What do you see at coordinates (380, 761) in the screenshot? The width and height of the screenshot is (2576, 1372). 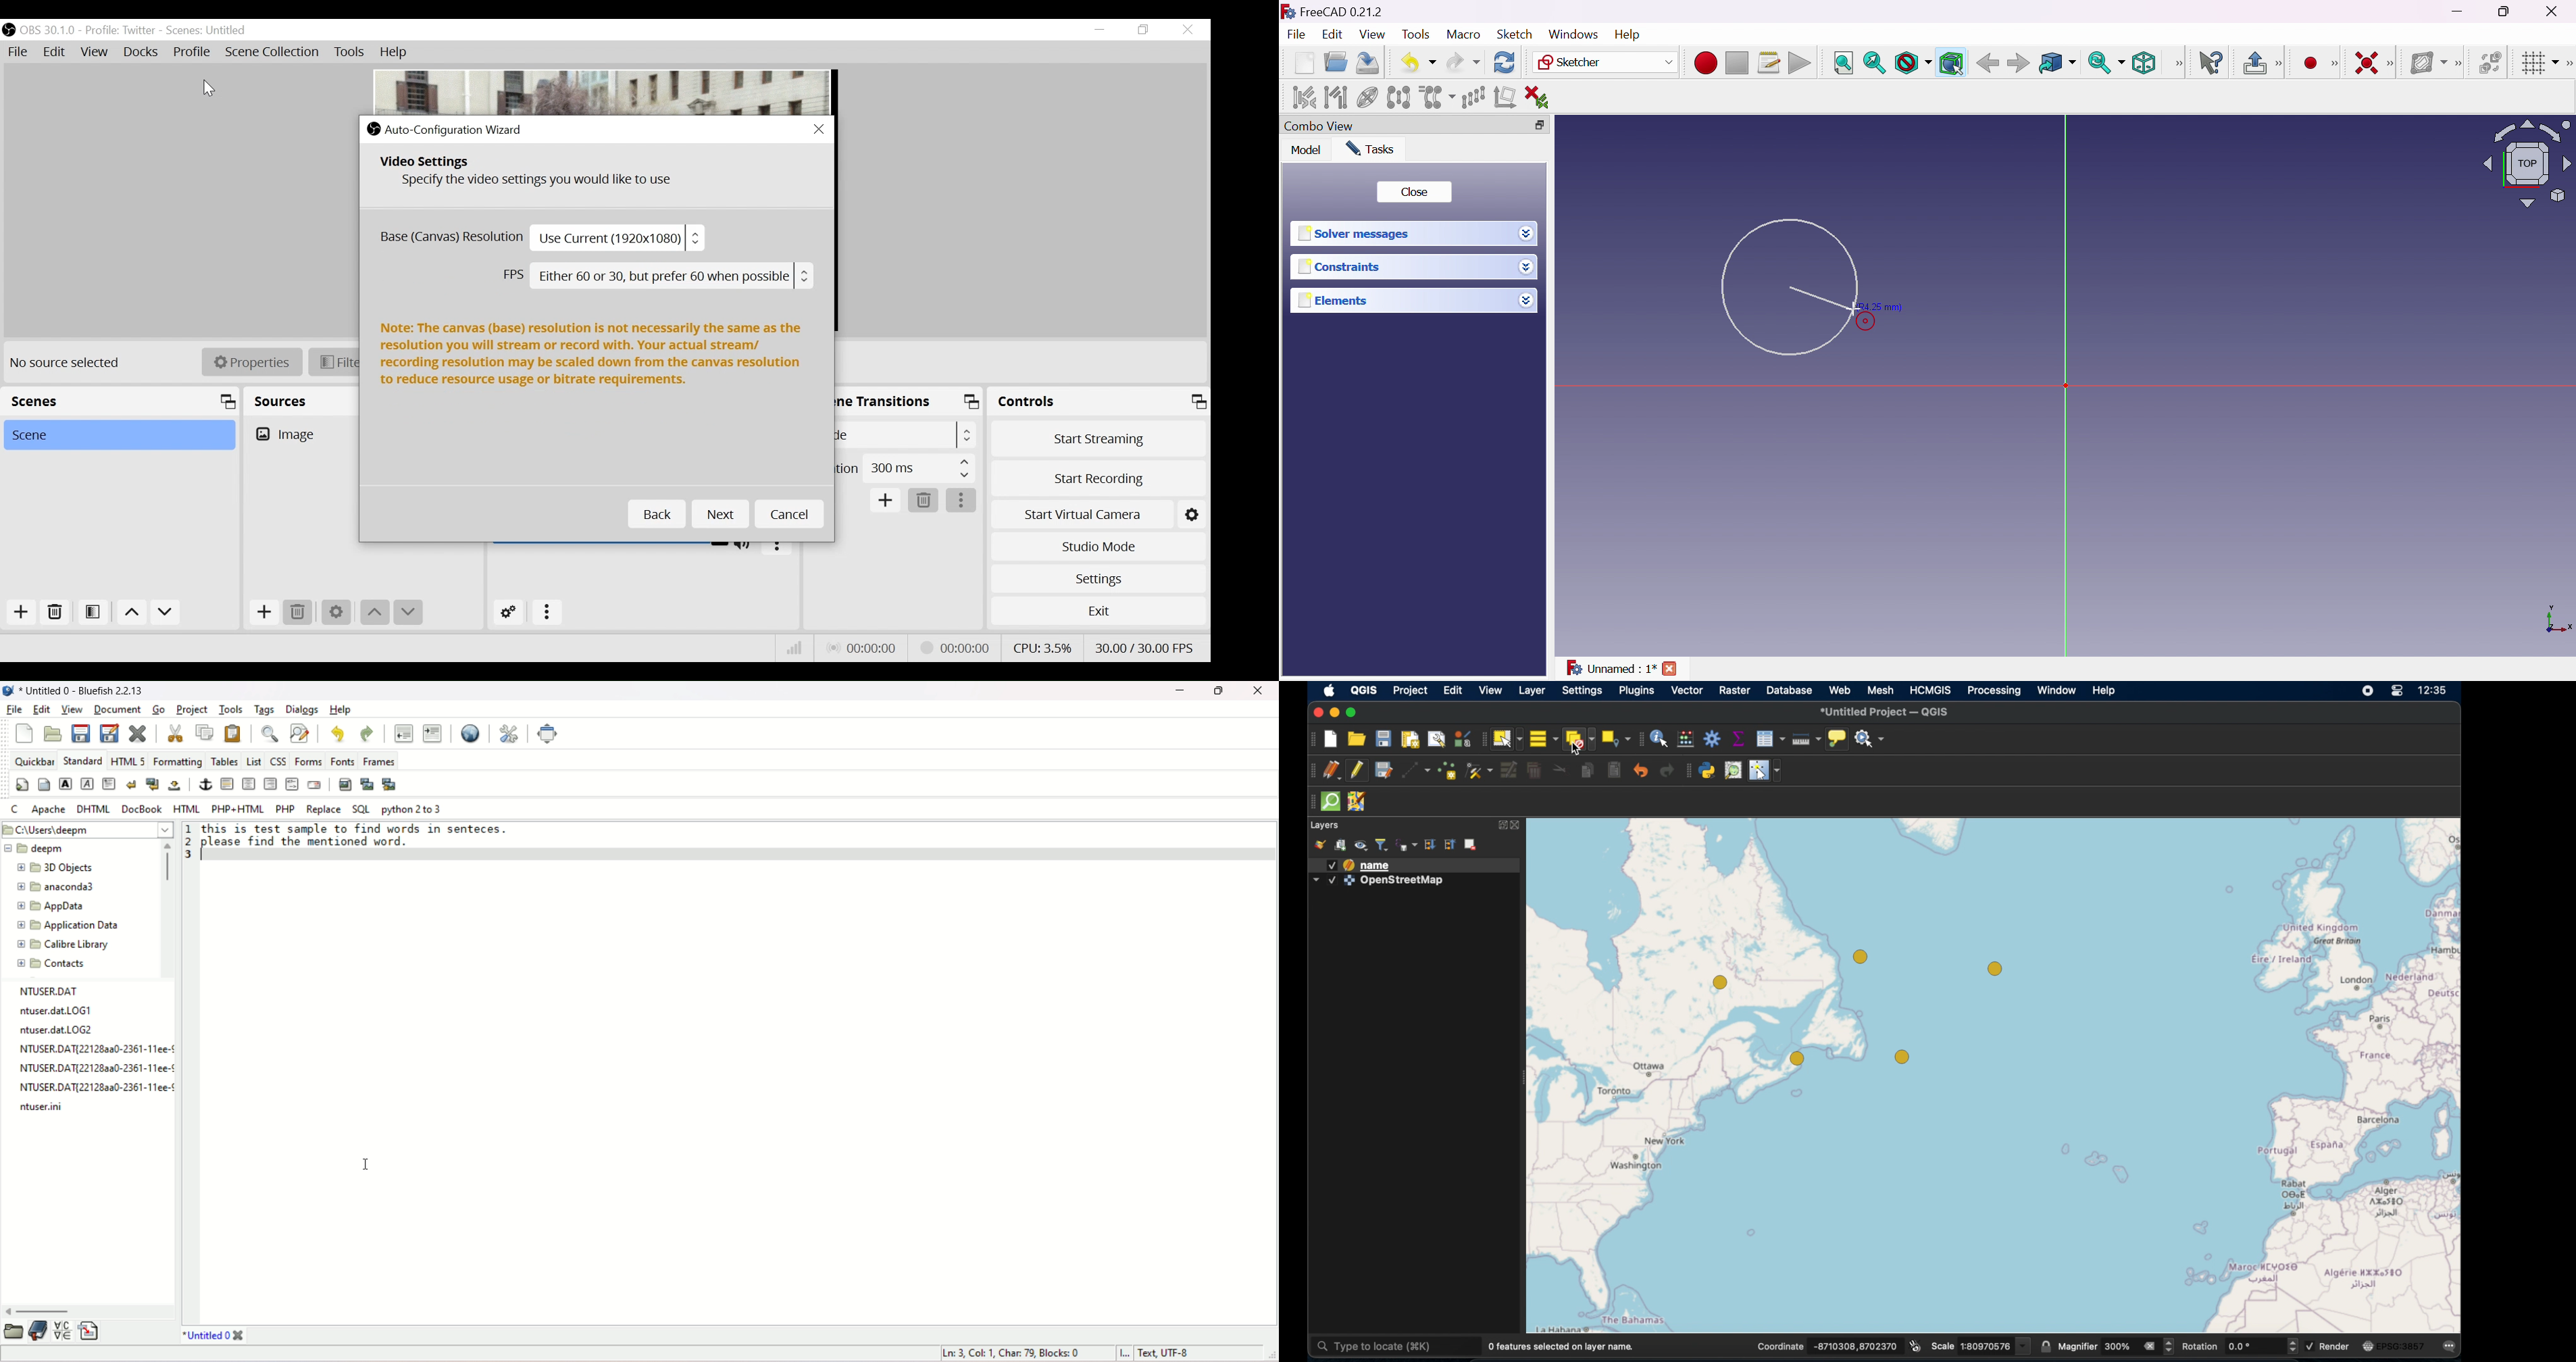 I see `frames` at bounding box center [380, 761].